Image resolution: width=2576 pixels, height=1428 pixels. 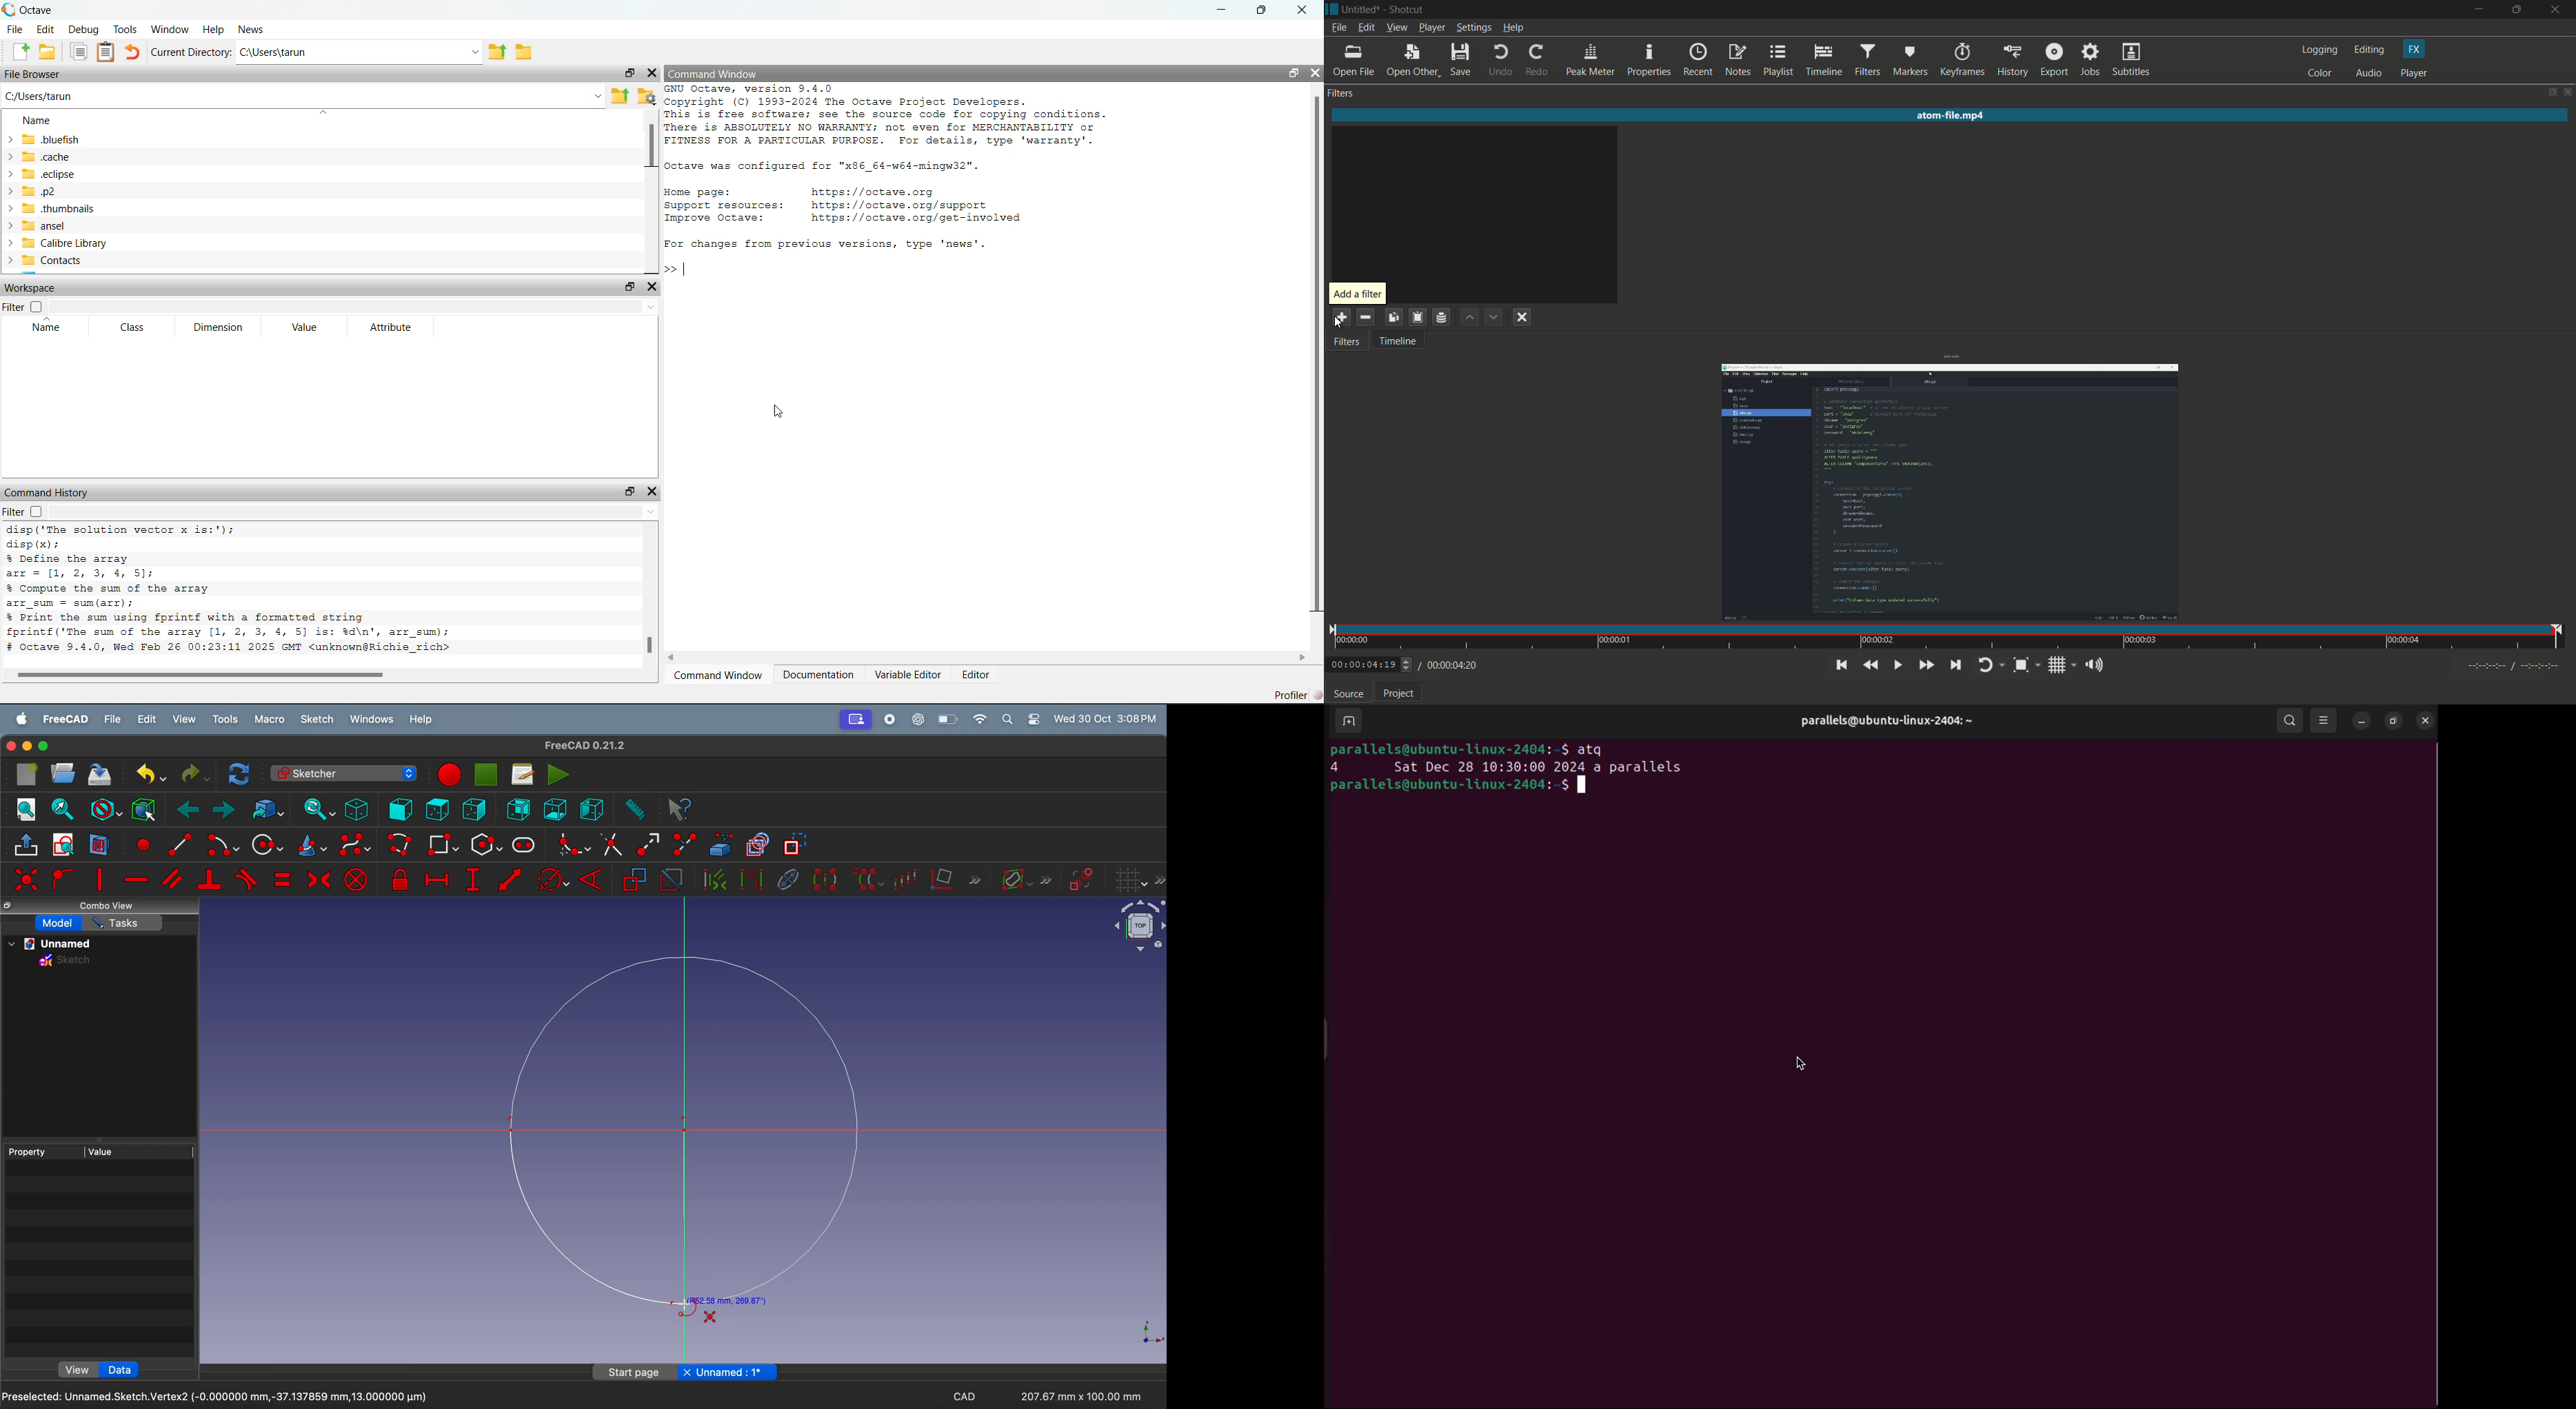 I want to click on shape, so click(x=711, y=1317).